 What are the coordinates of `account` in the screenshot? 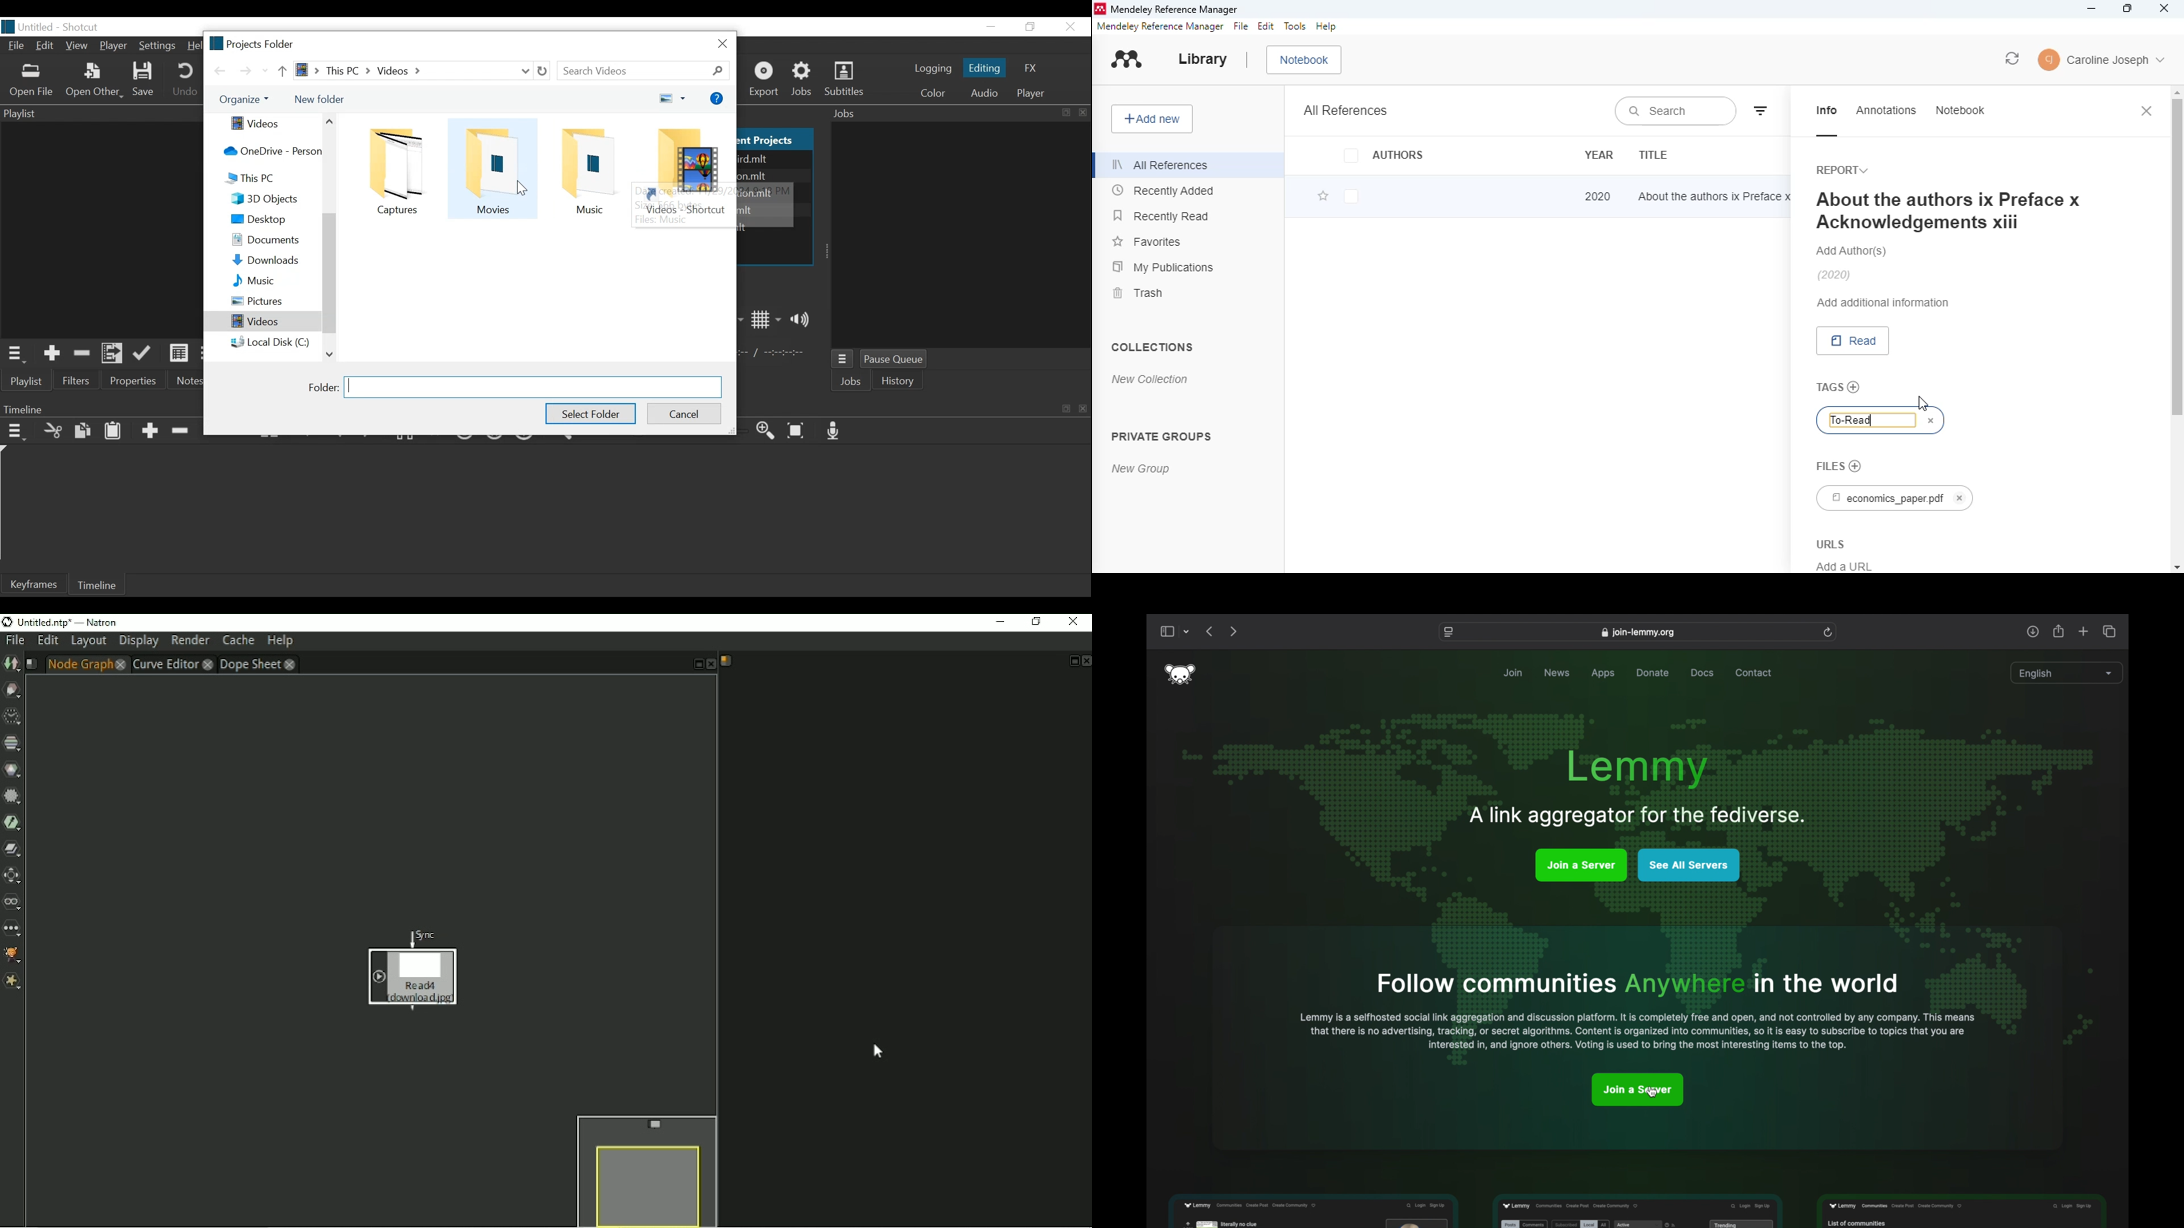 It's located at (2101, 59).